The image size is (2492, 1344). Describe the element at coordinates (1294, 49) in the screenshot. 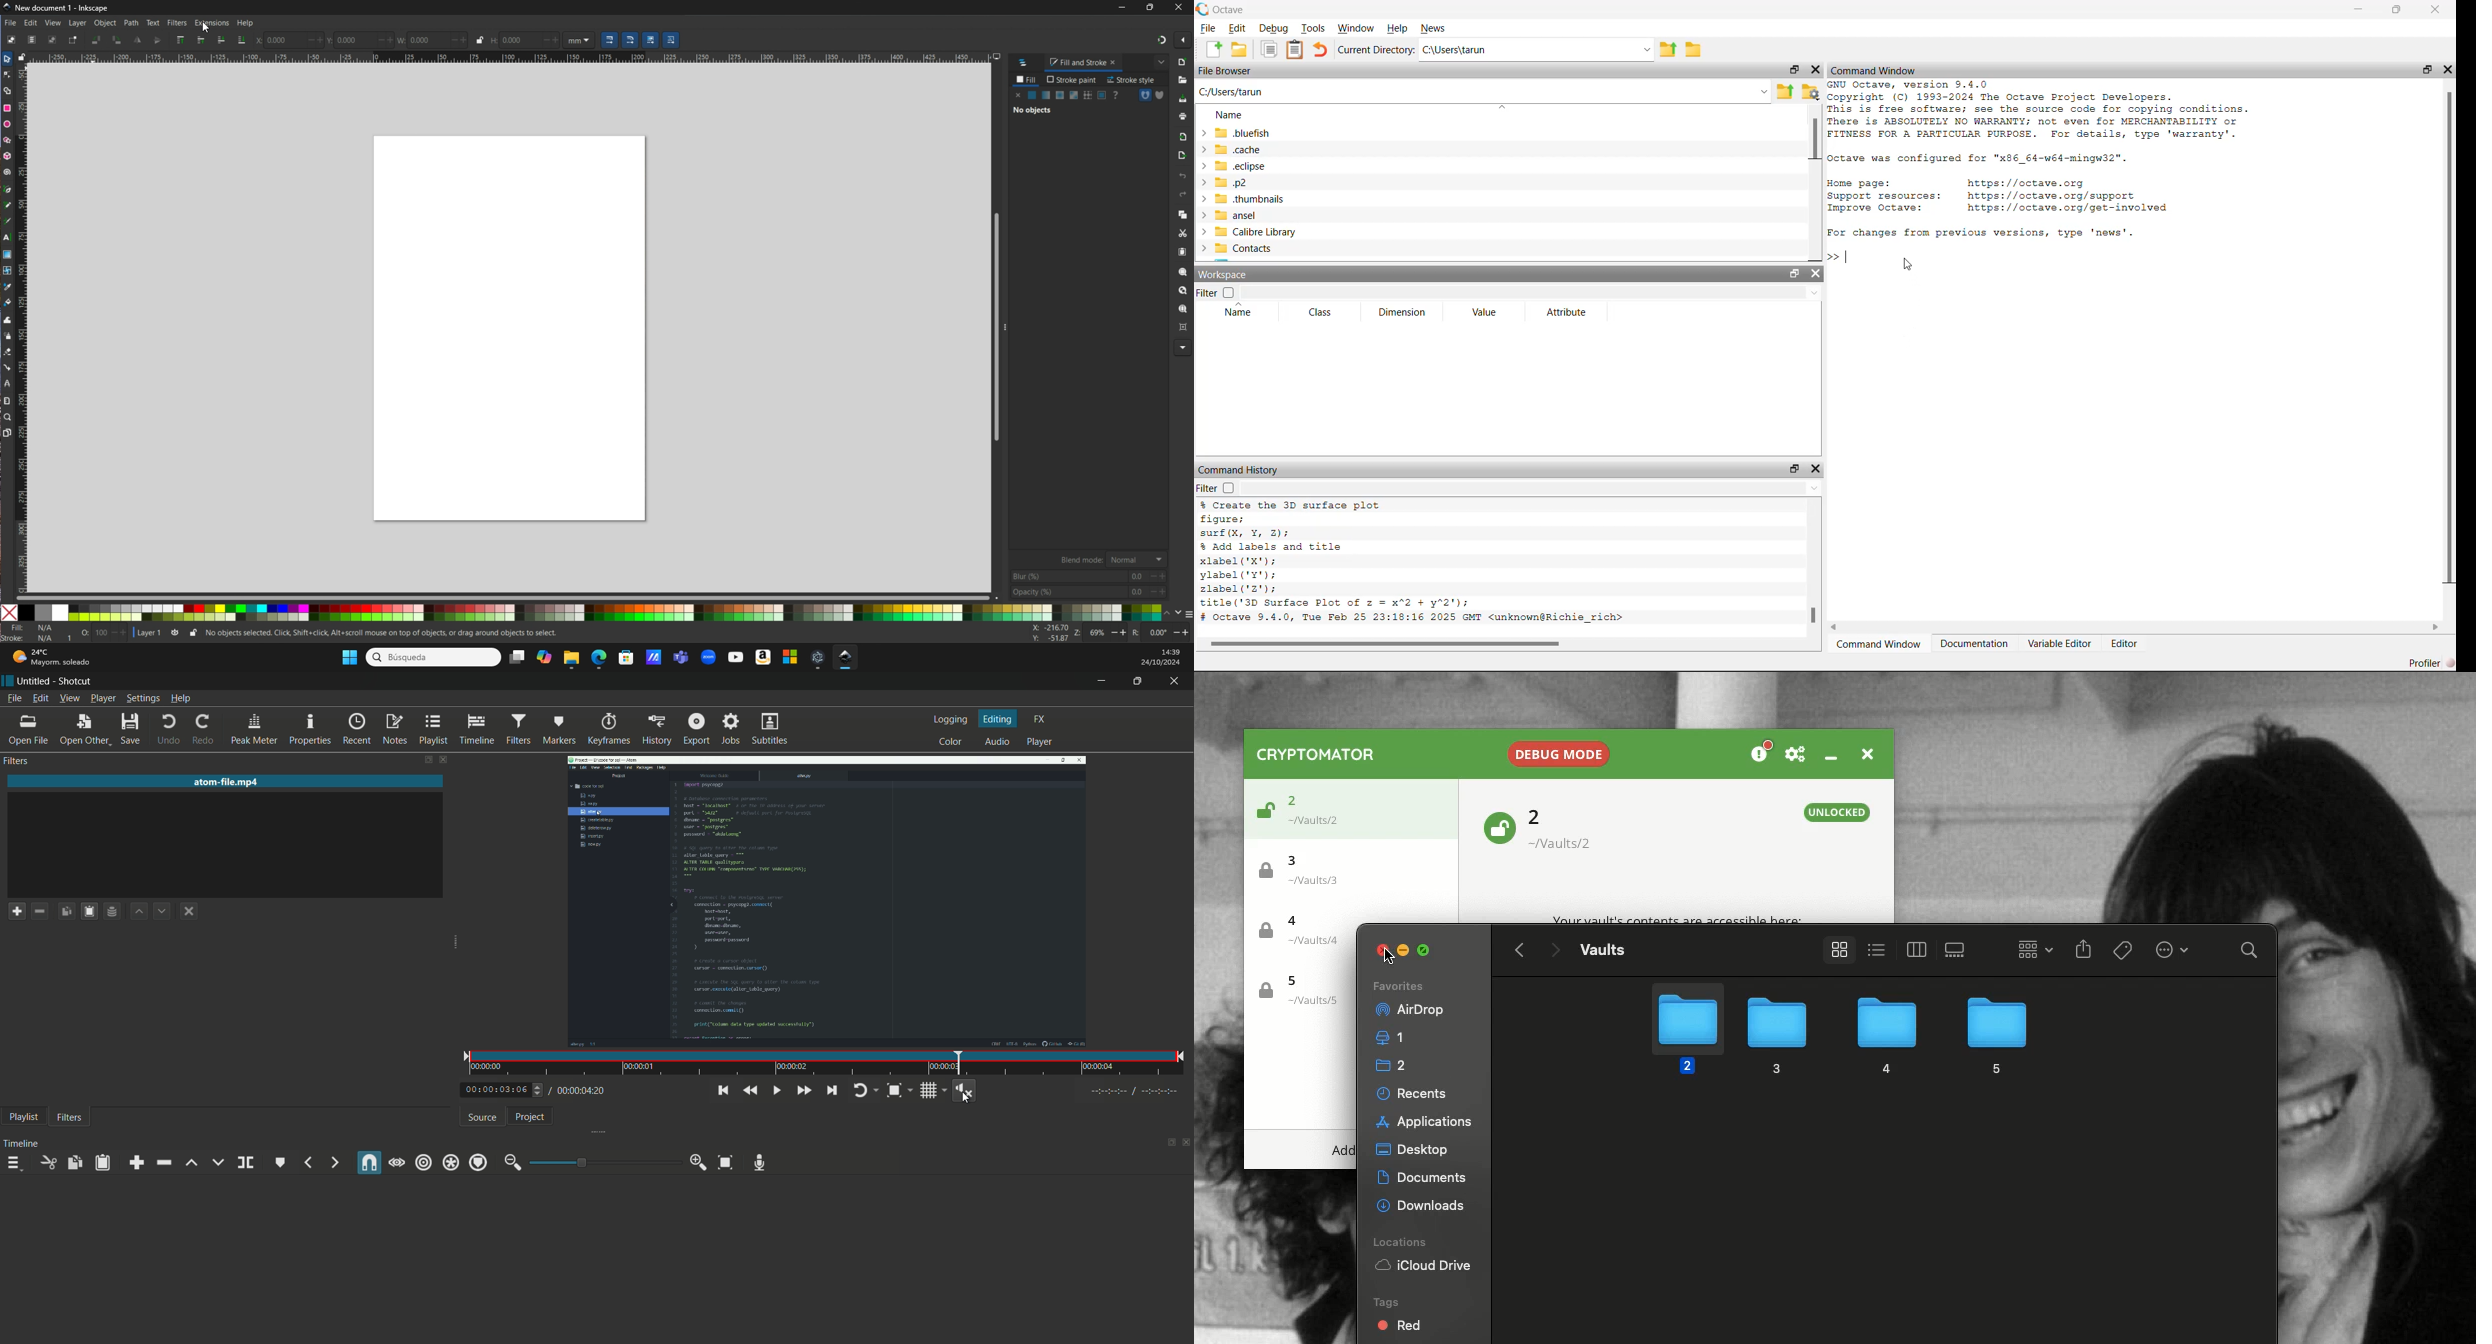

I see `Clipboard` at that location.